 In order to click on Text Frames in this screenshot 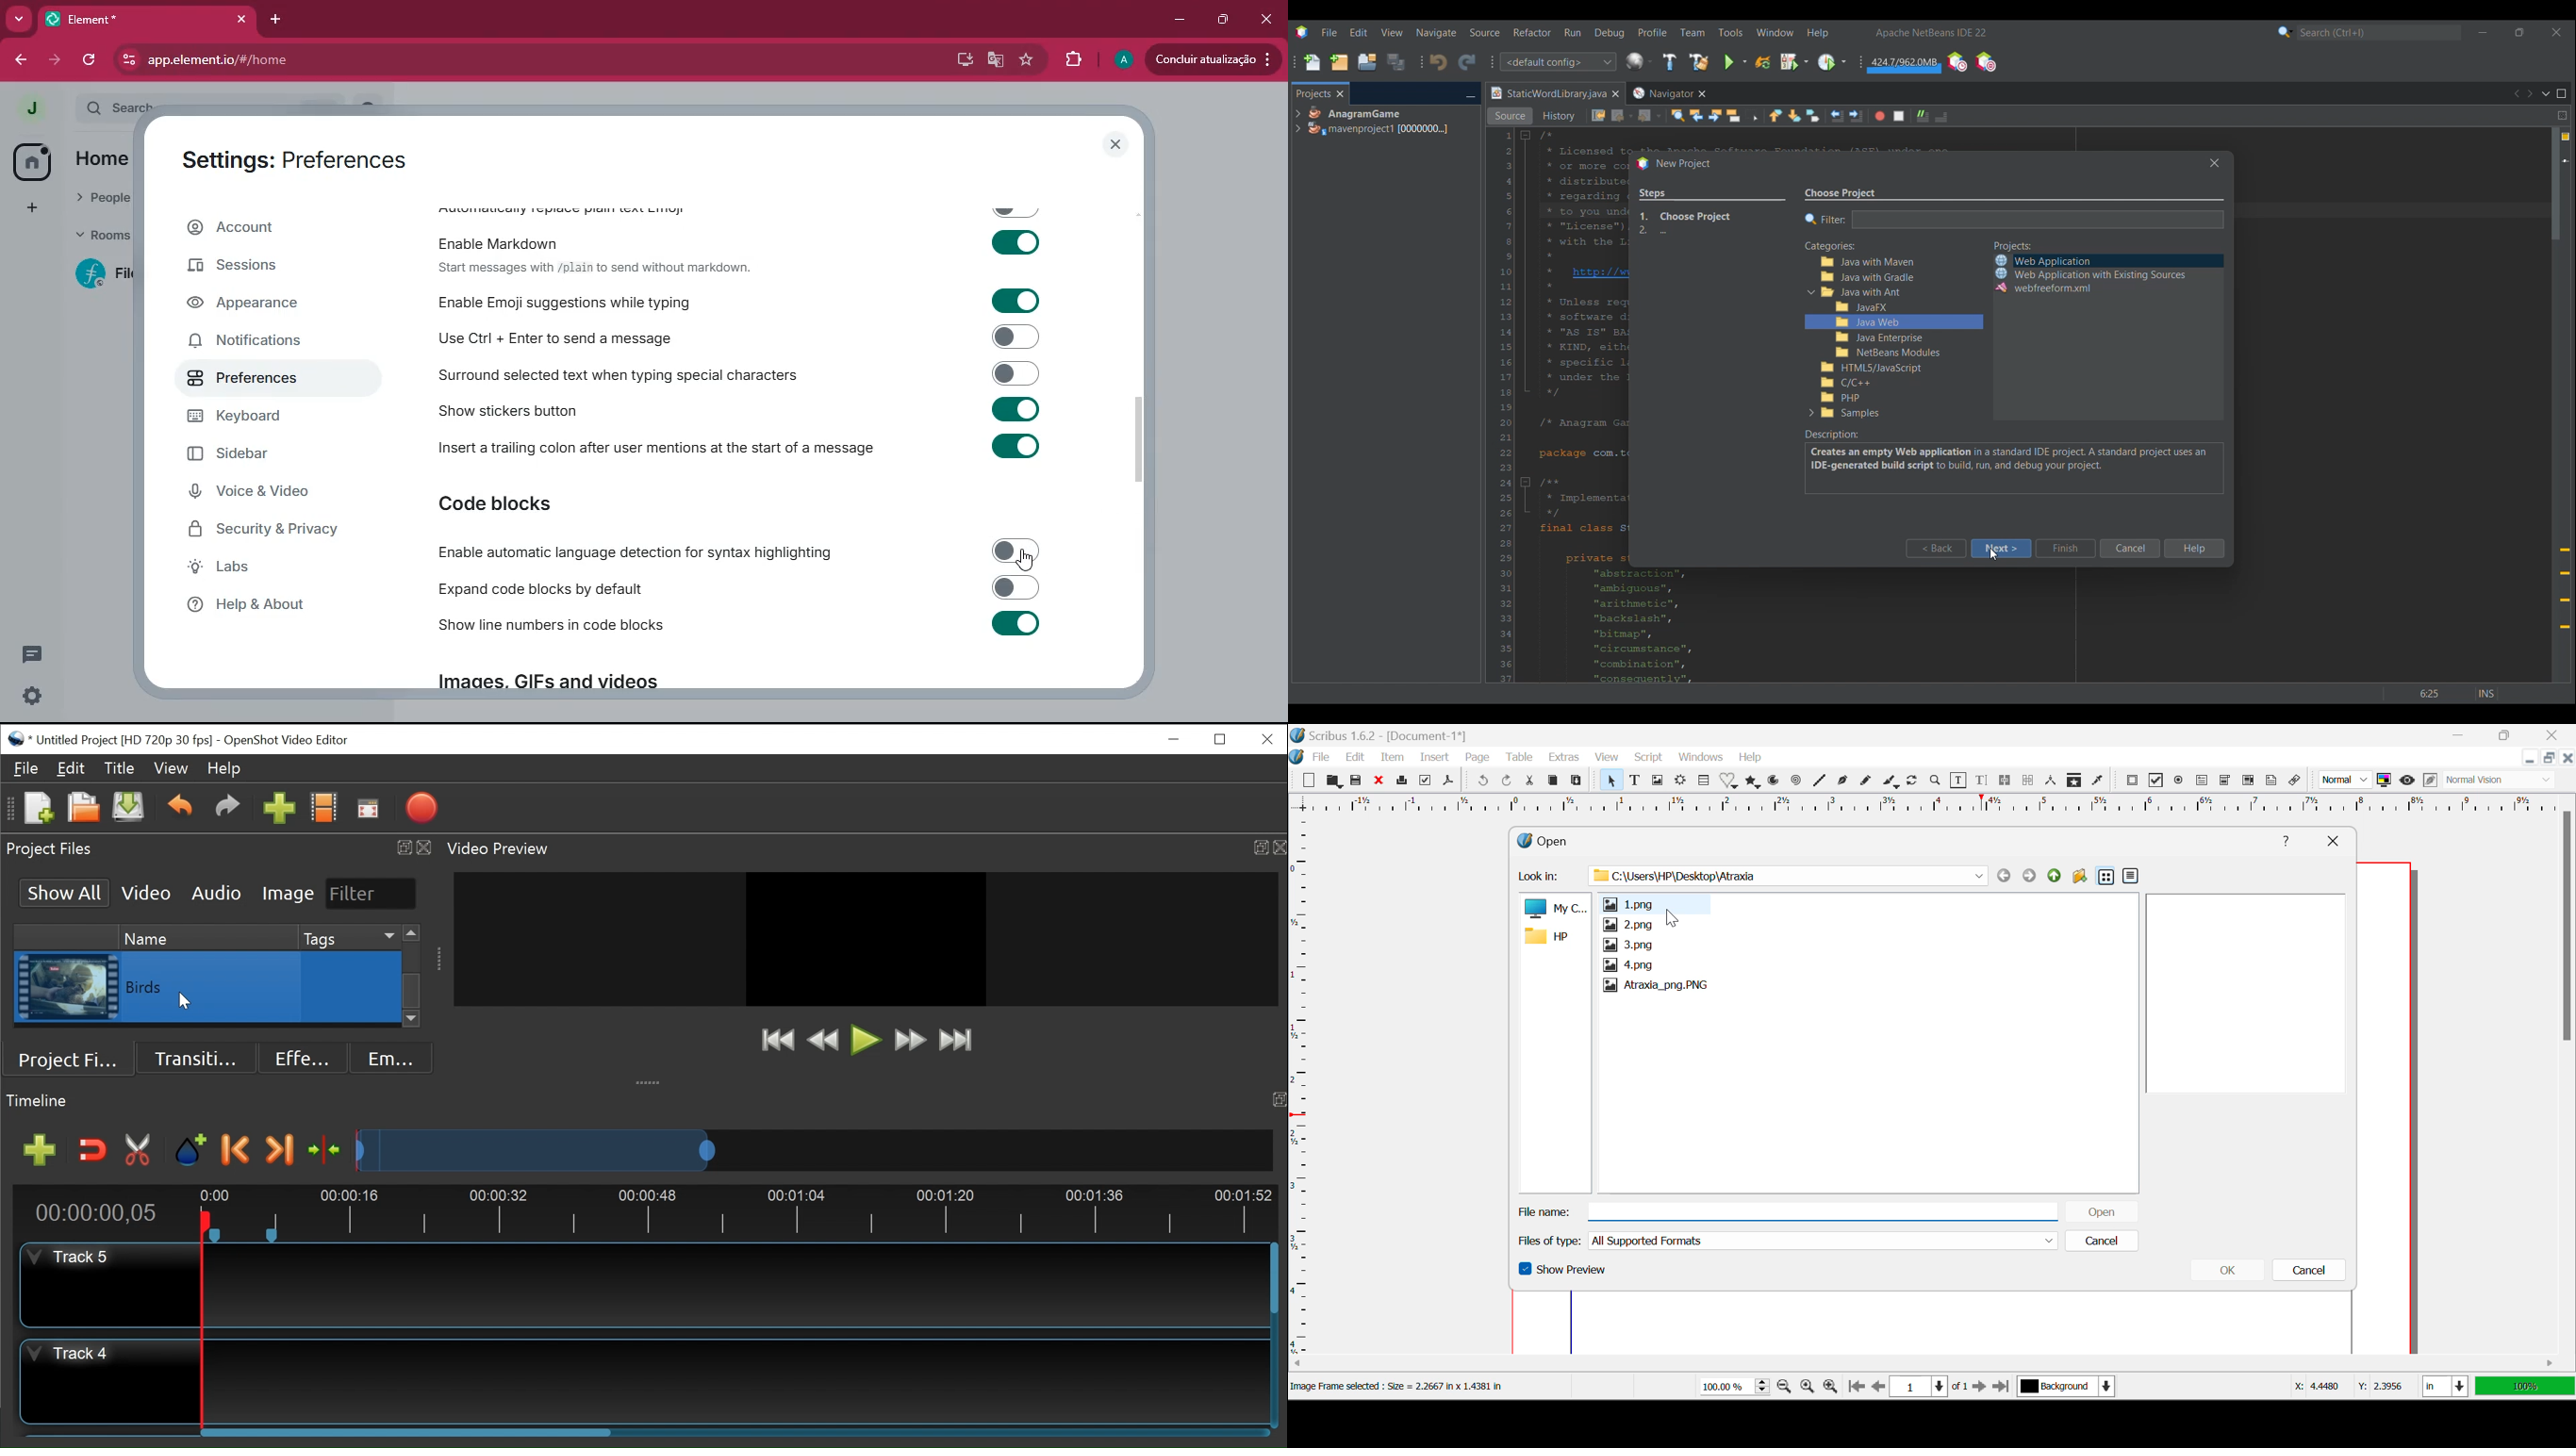, I will do `click(1635, 781)`.